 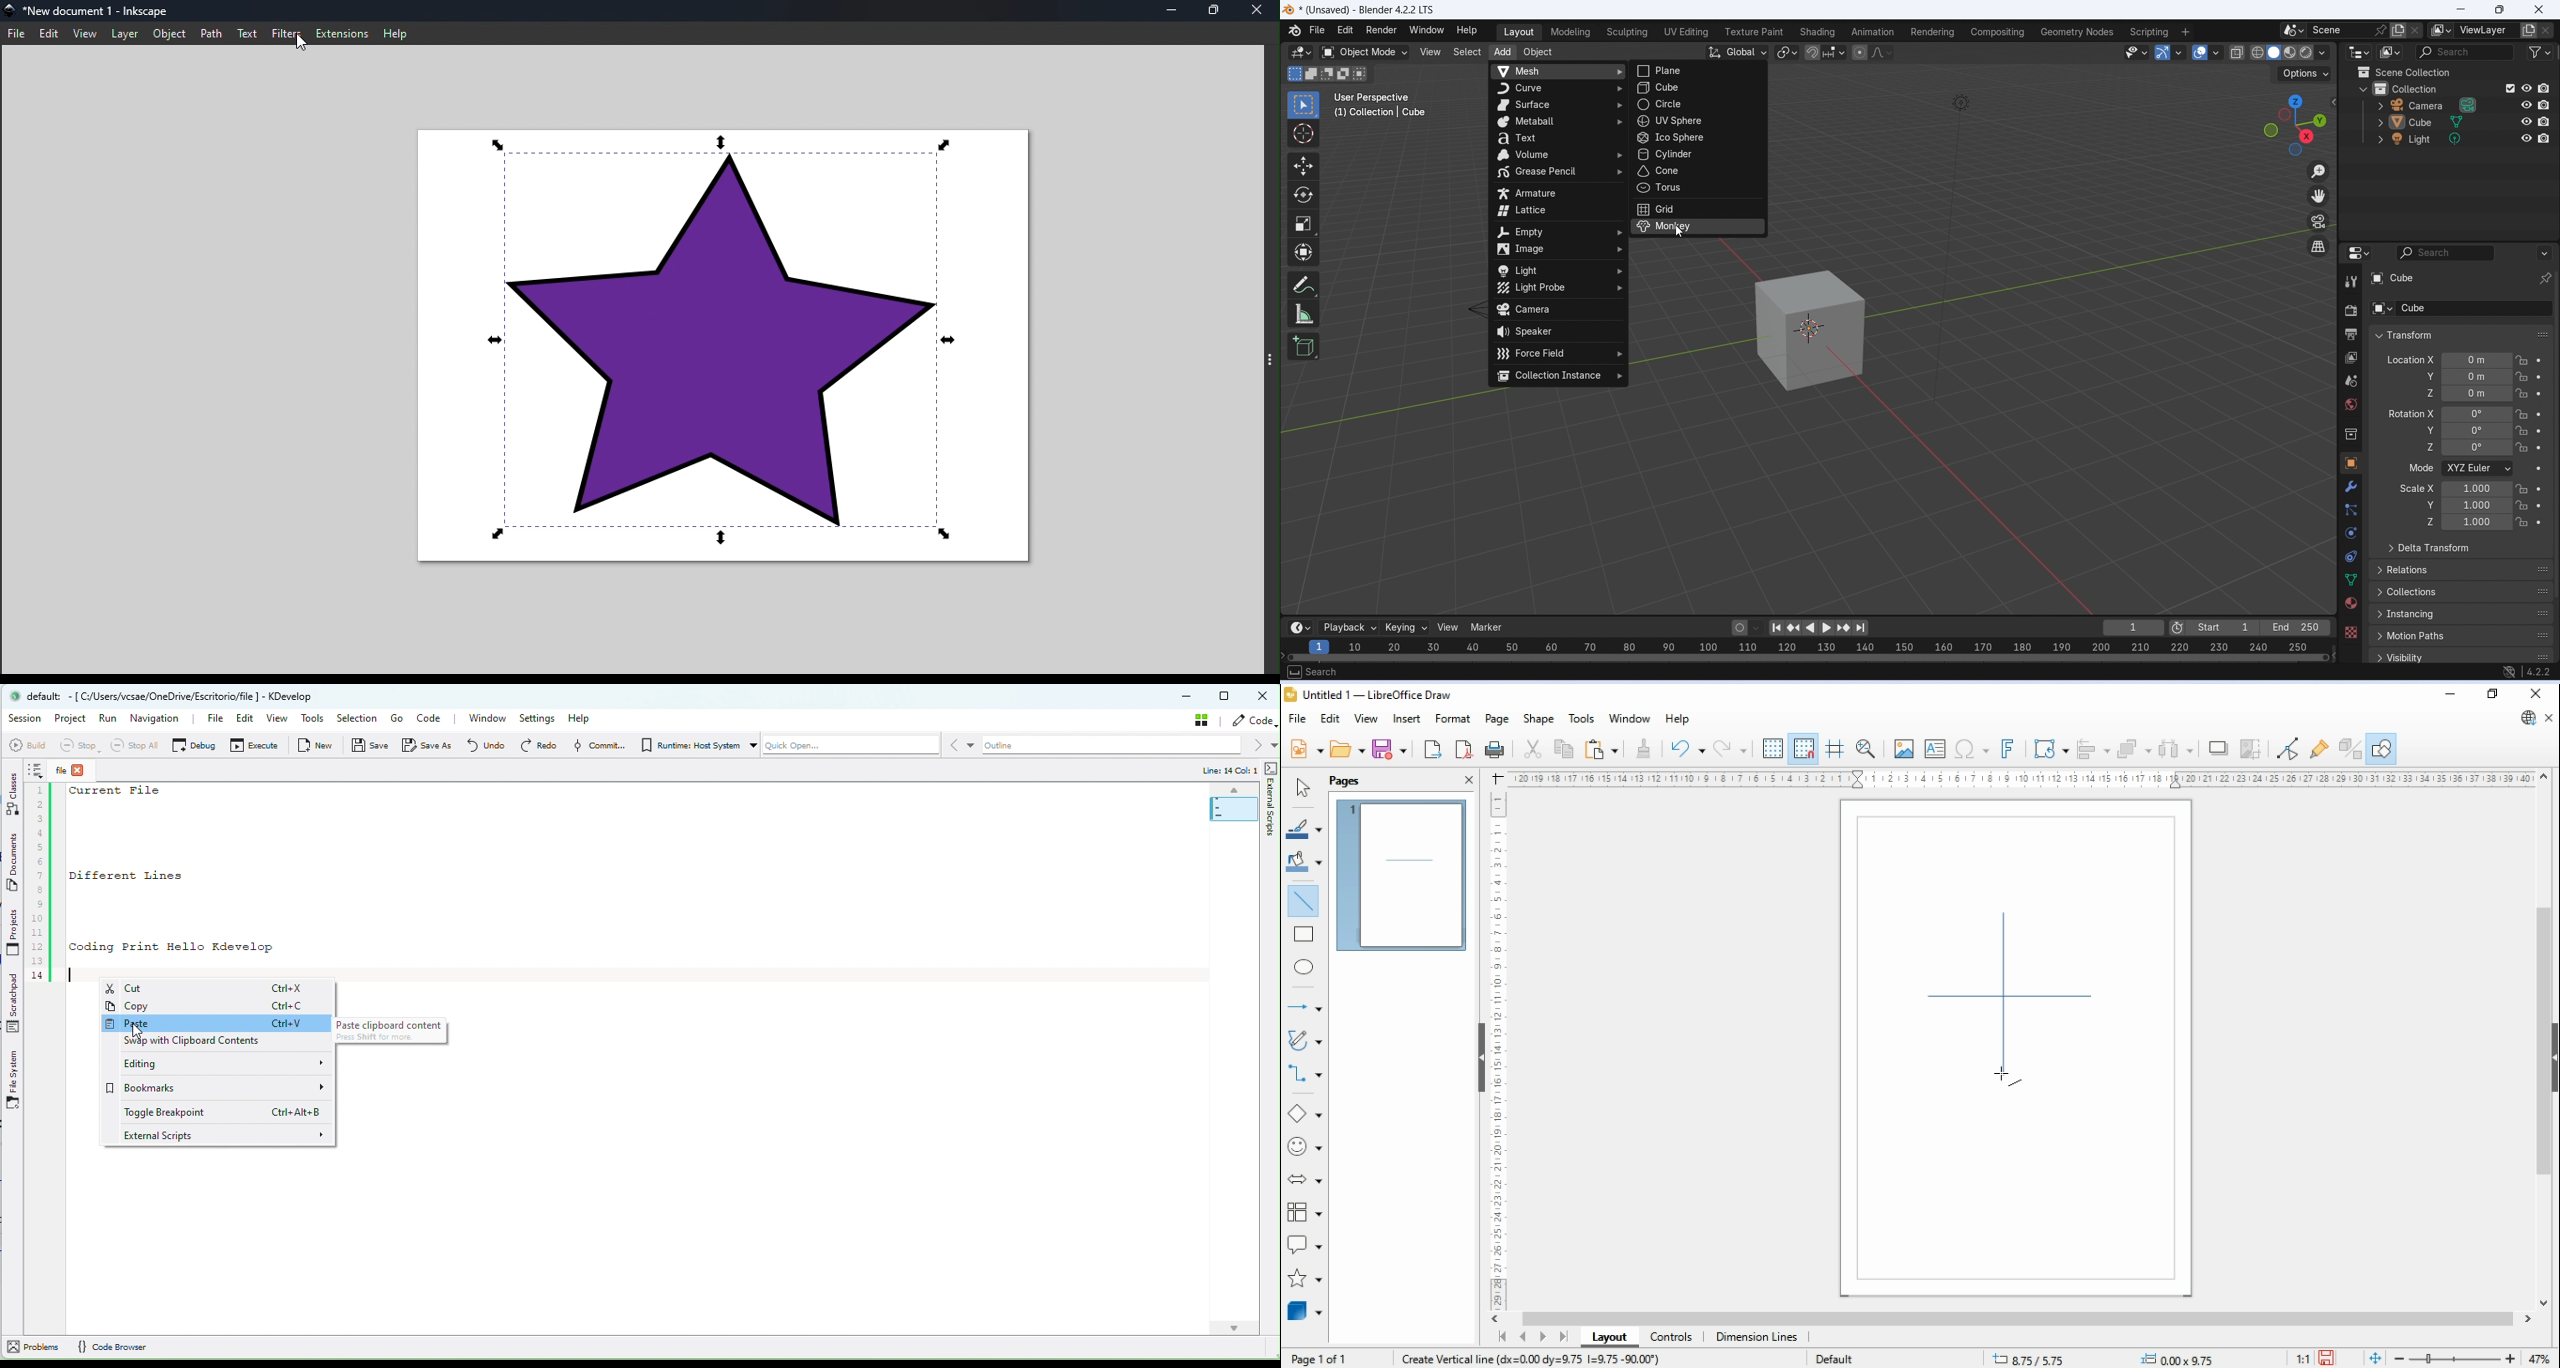 What do you see at coordinates (2177, 749) in the screenshot?
I see `select at least three objects to distribute` at bounding box center [2177, 749].